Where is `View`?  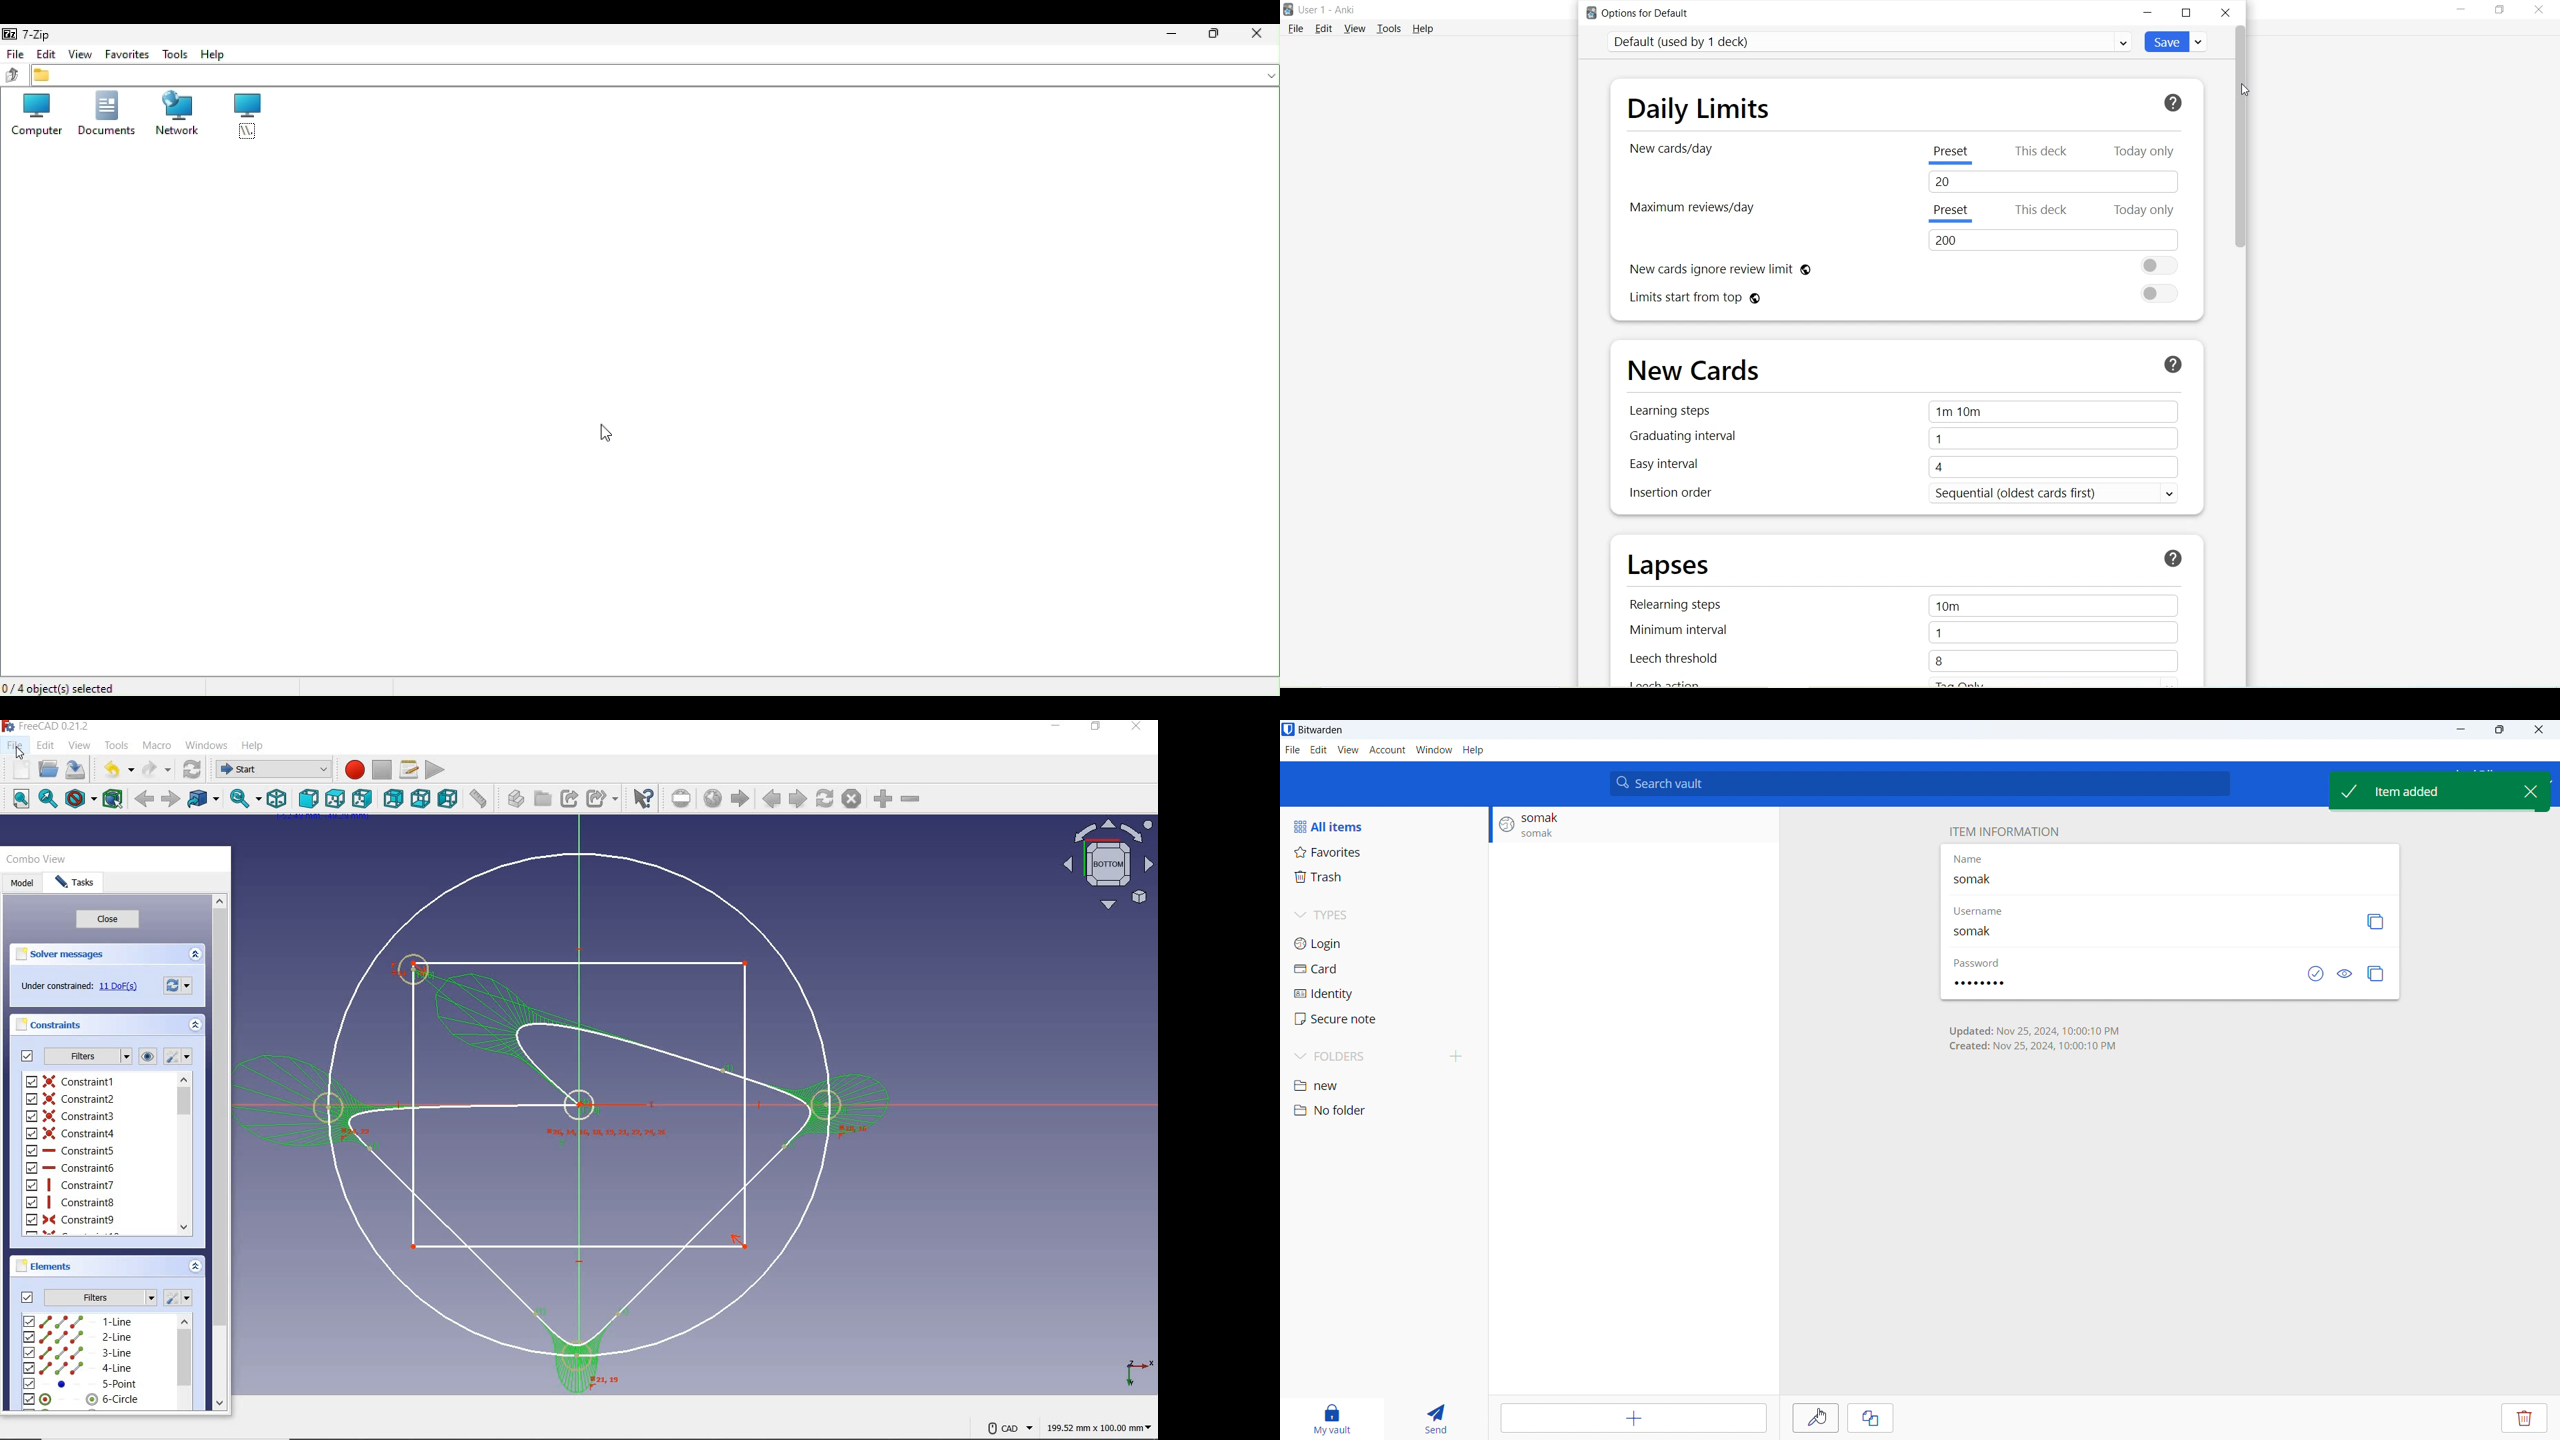
View is located at coordinates (1357, 28).